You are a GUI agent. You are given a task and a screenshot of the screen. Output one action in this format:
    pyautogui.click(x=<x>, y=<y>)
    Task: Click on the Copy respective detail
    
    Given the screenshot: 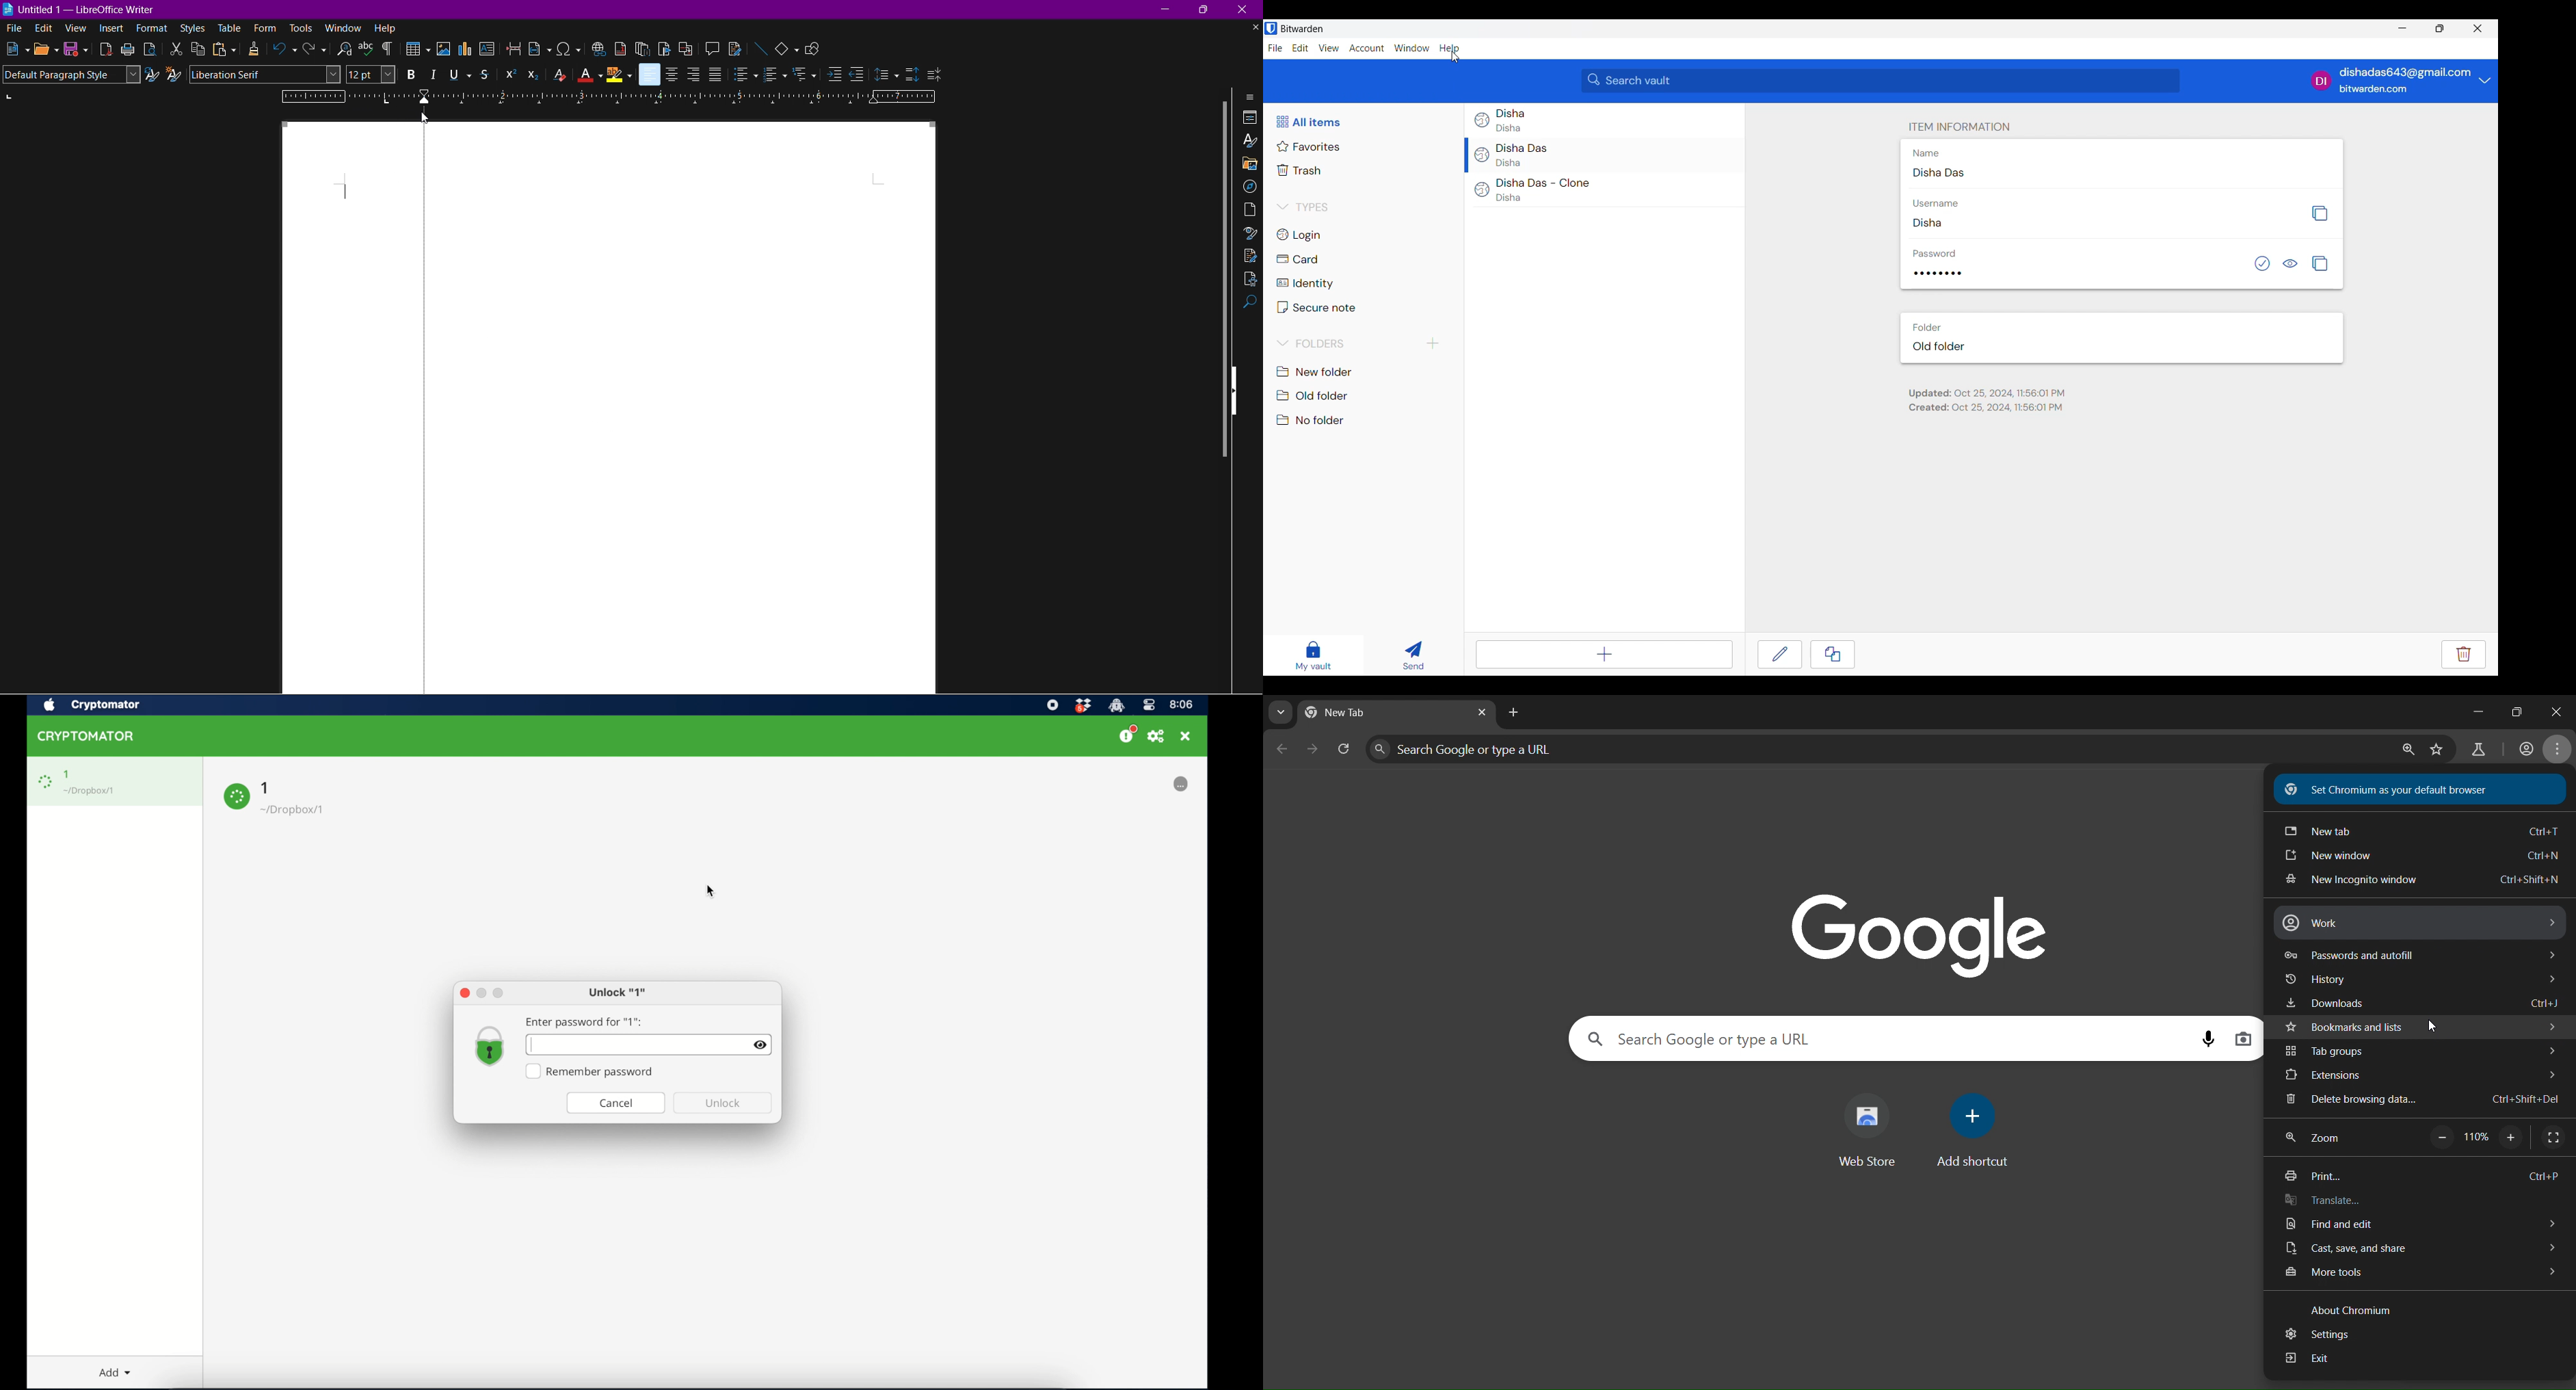 What is the action you would take?
    pyautogui.click(x=2319, y=214)
    